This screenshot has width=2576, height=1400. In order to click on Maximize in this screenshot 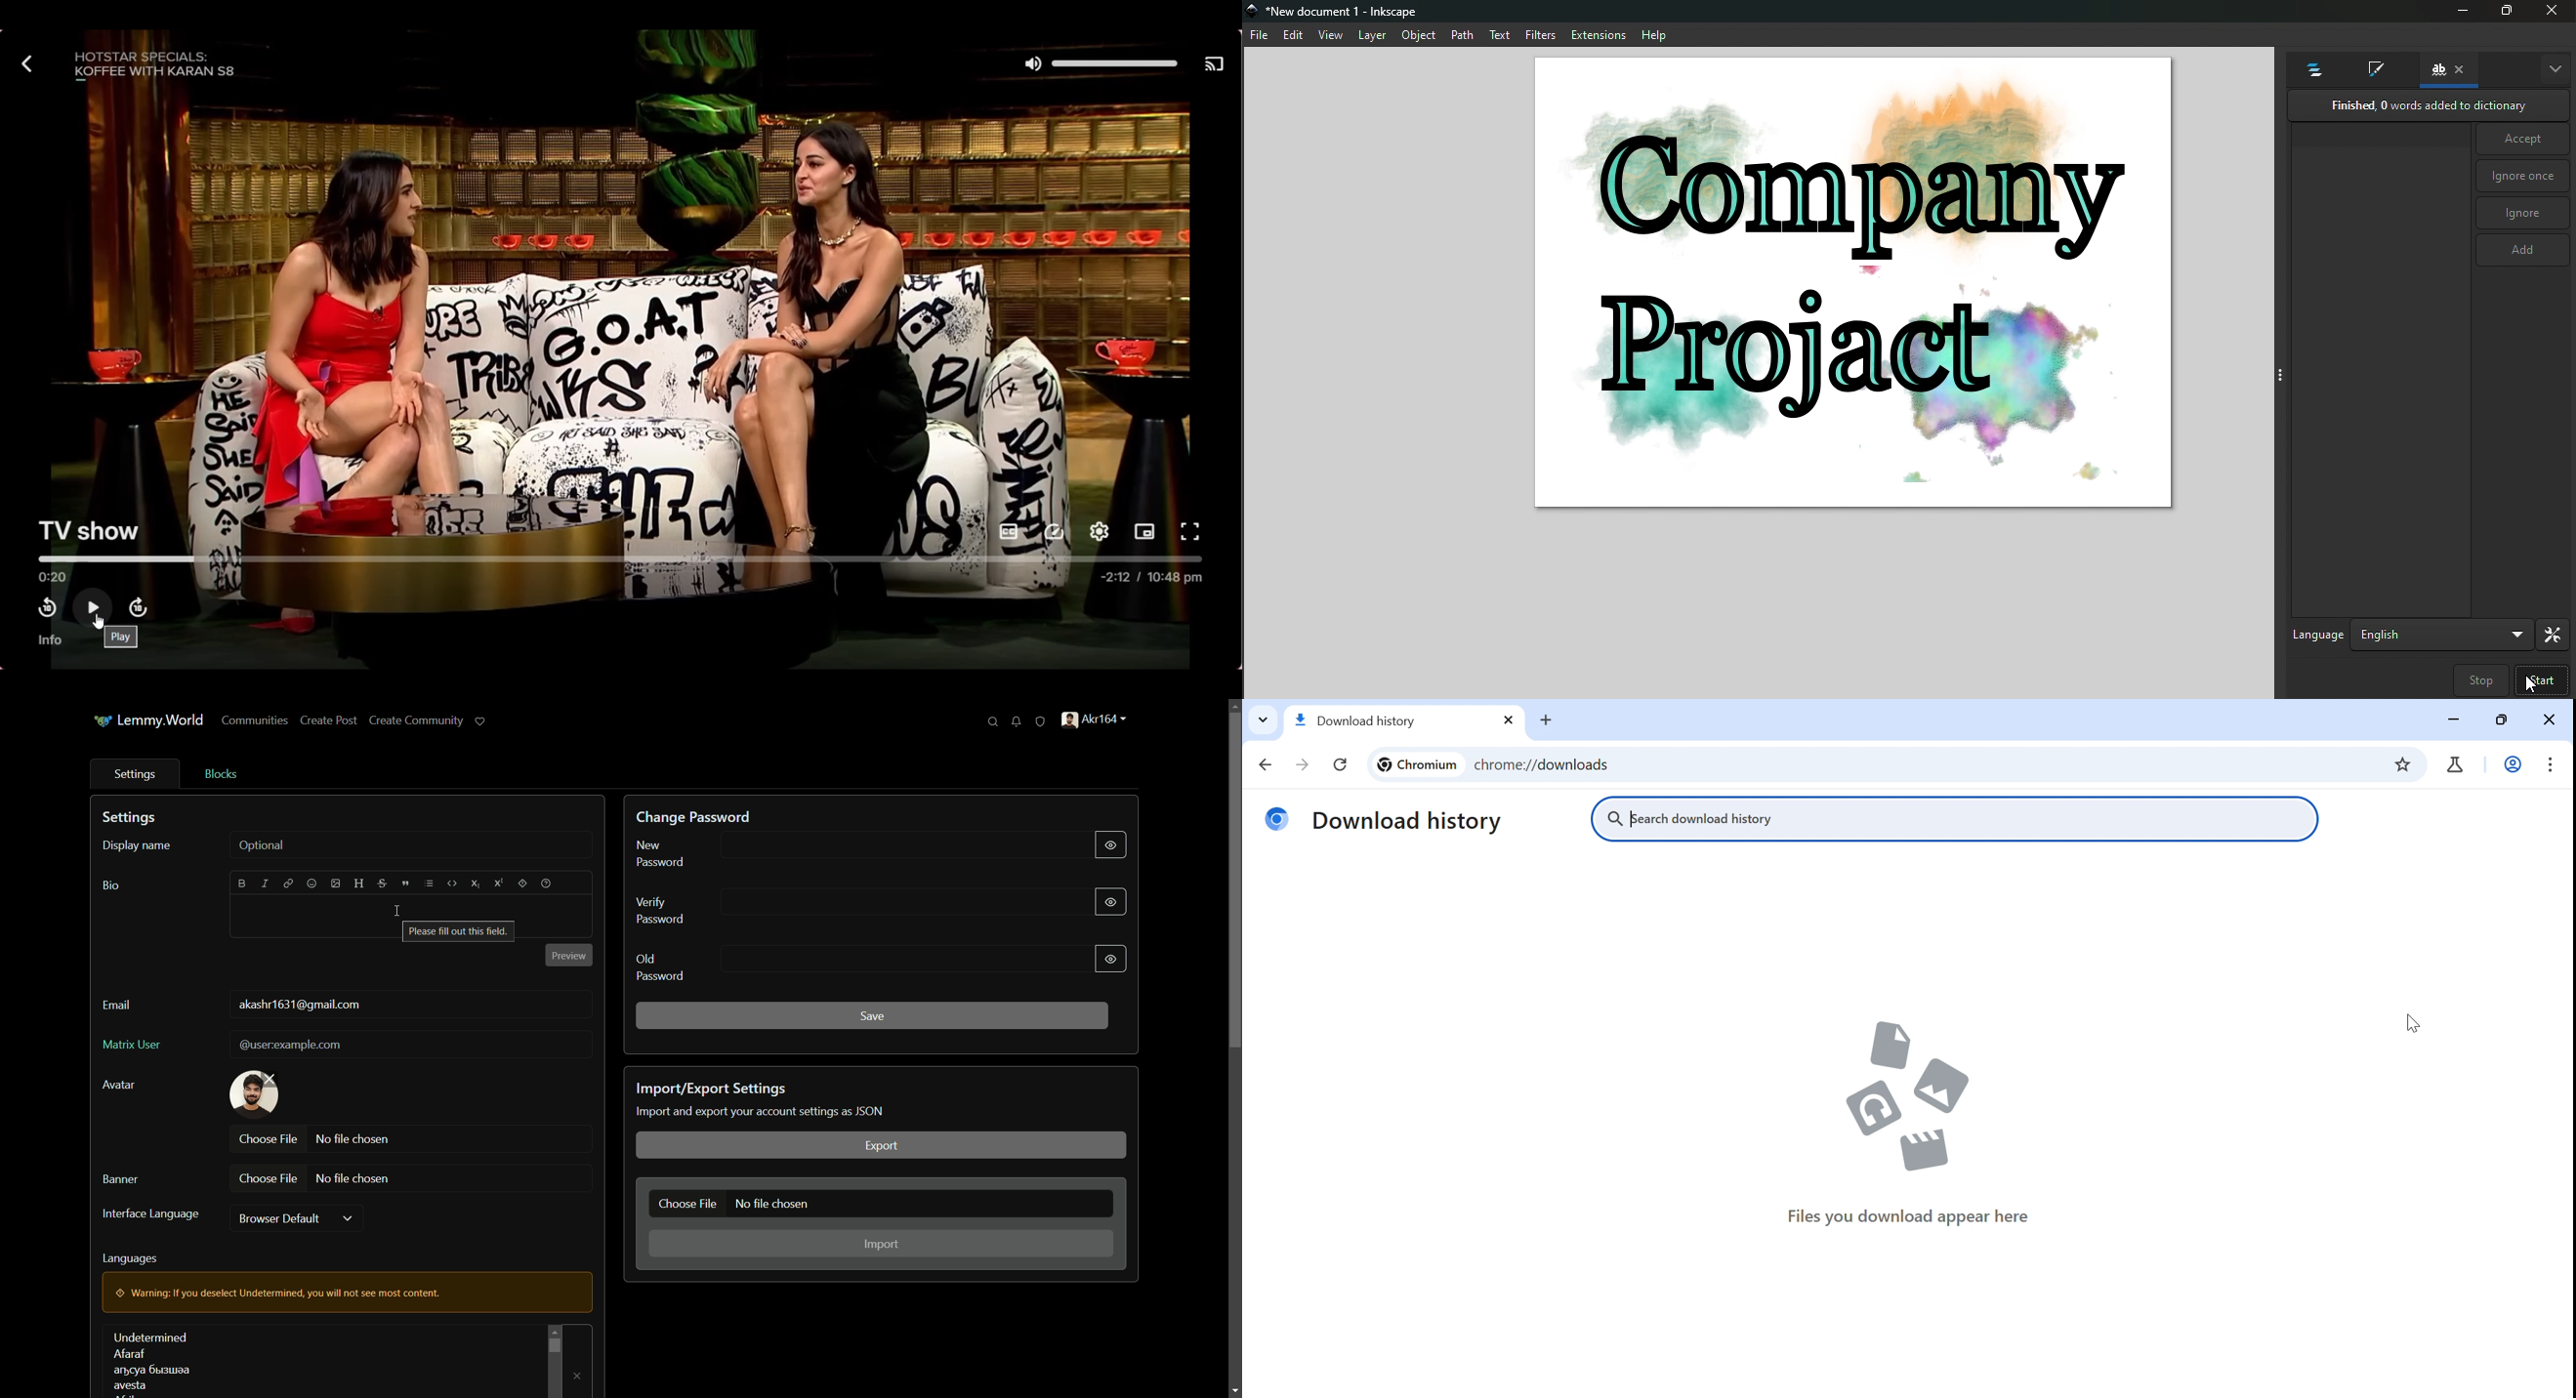, I will do `click(2510, 12)`.